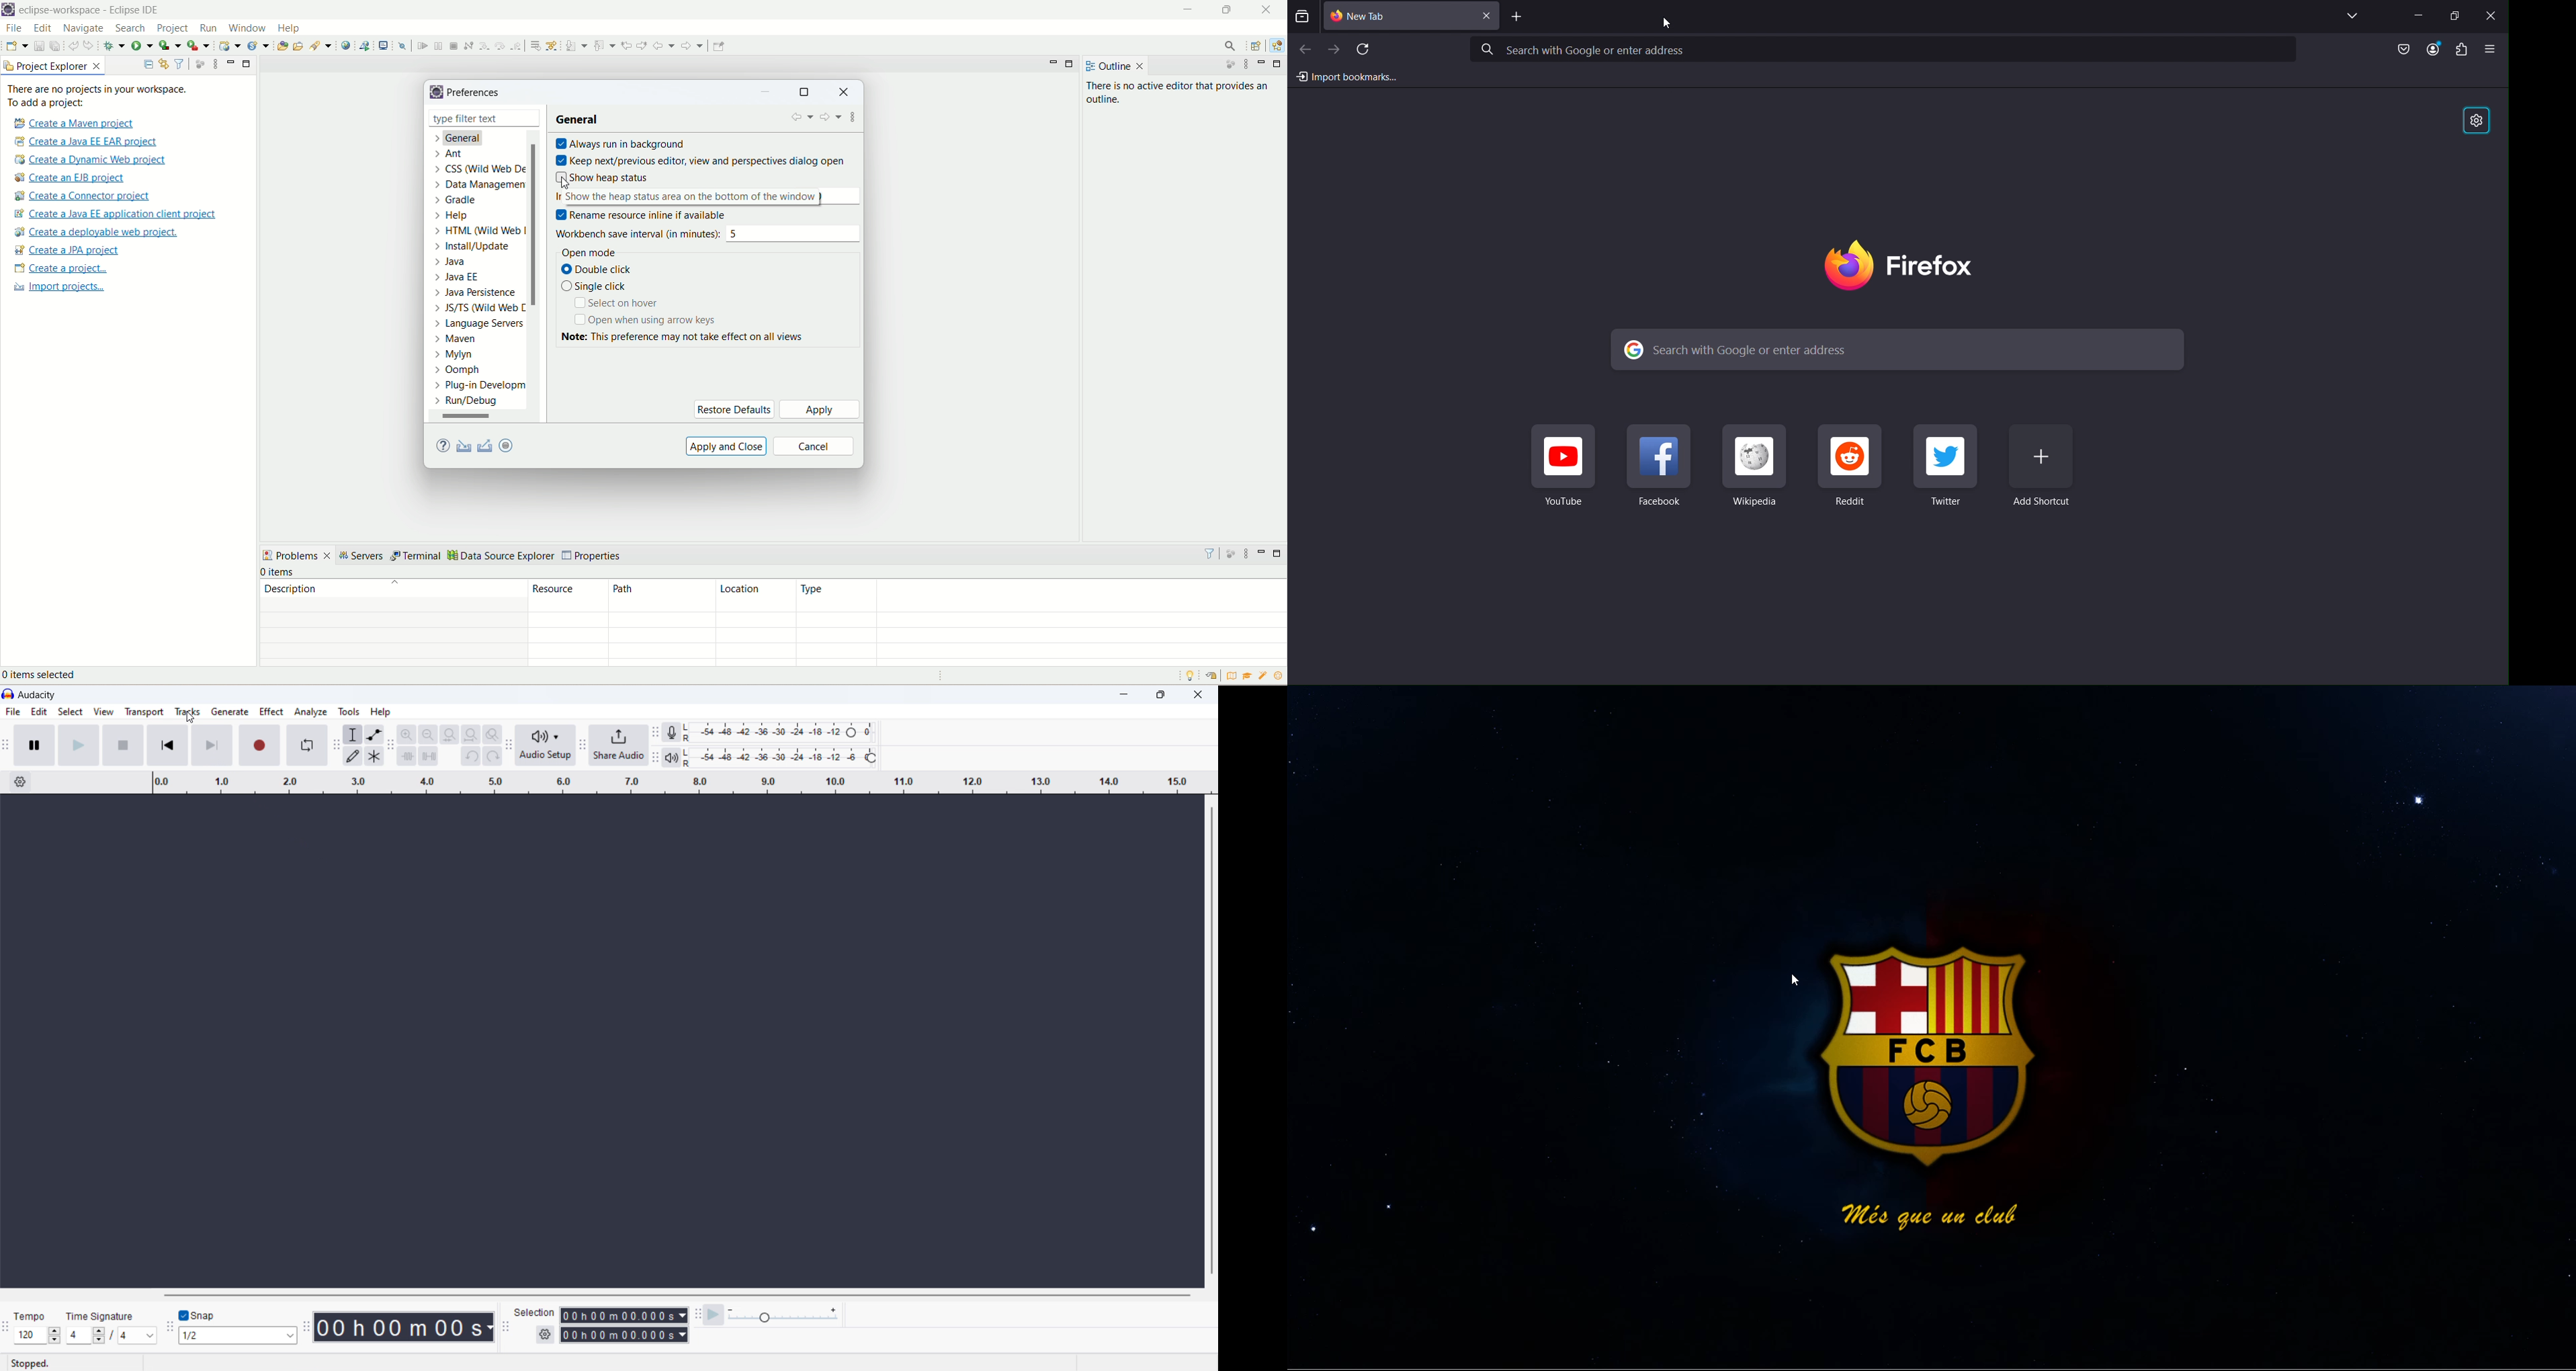 The height and width of the screenshot is (1372, 2576). I want to click on restore welcome, so click(1210, 676).